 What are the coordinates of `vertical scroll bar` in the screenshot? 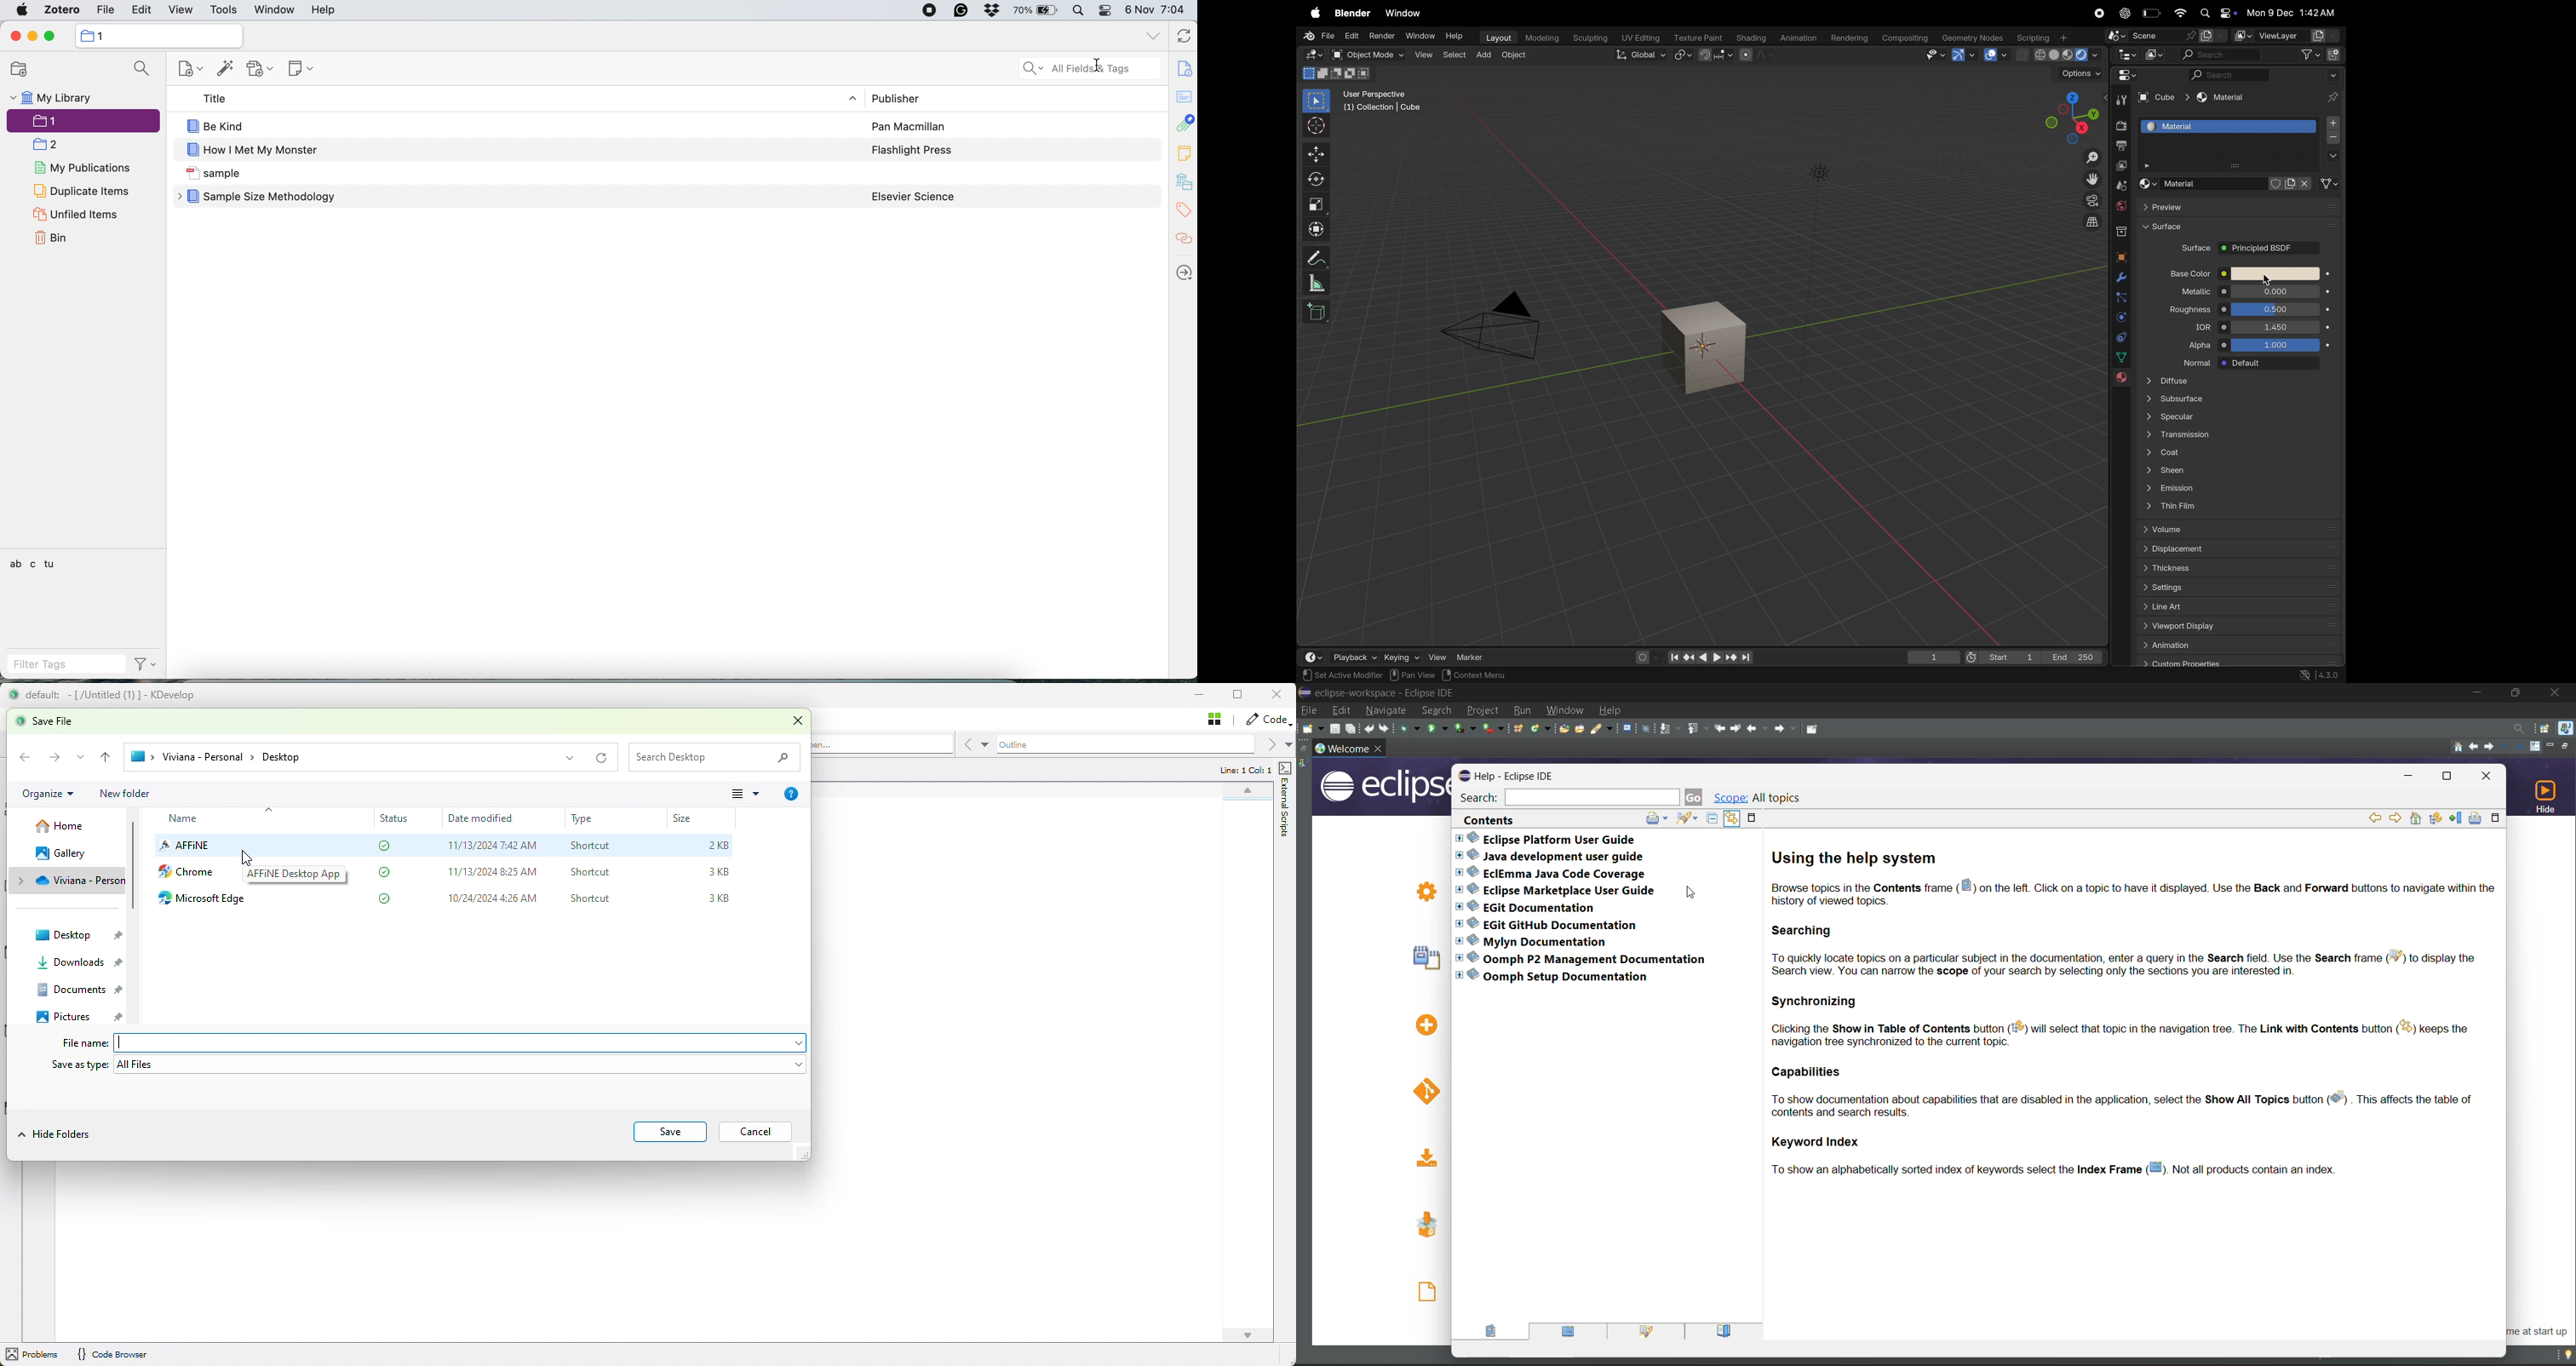 It's located at (135, 867).